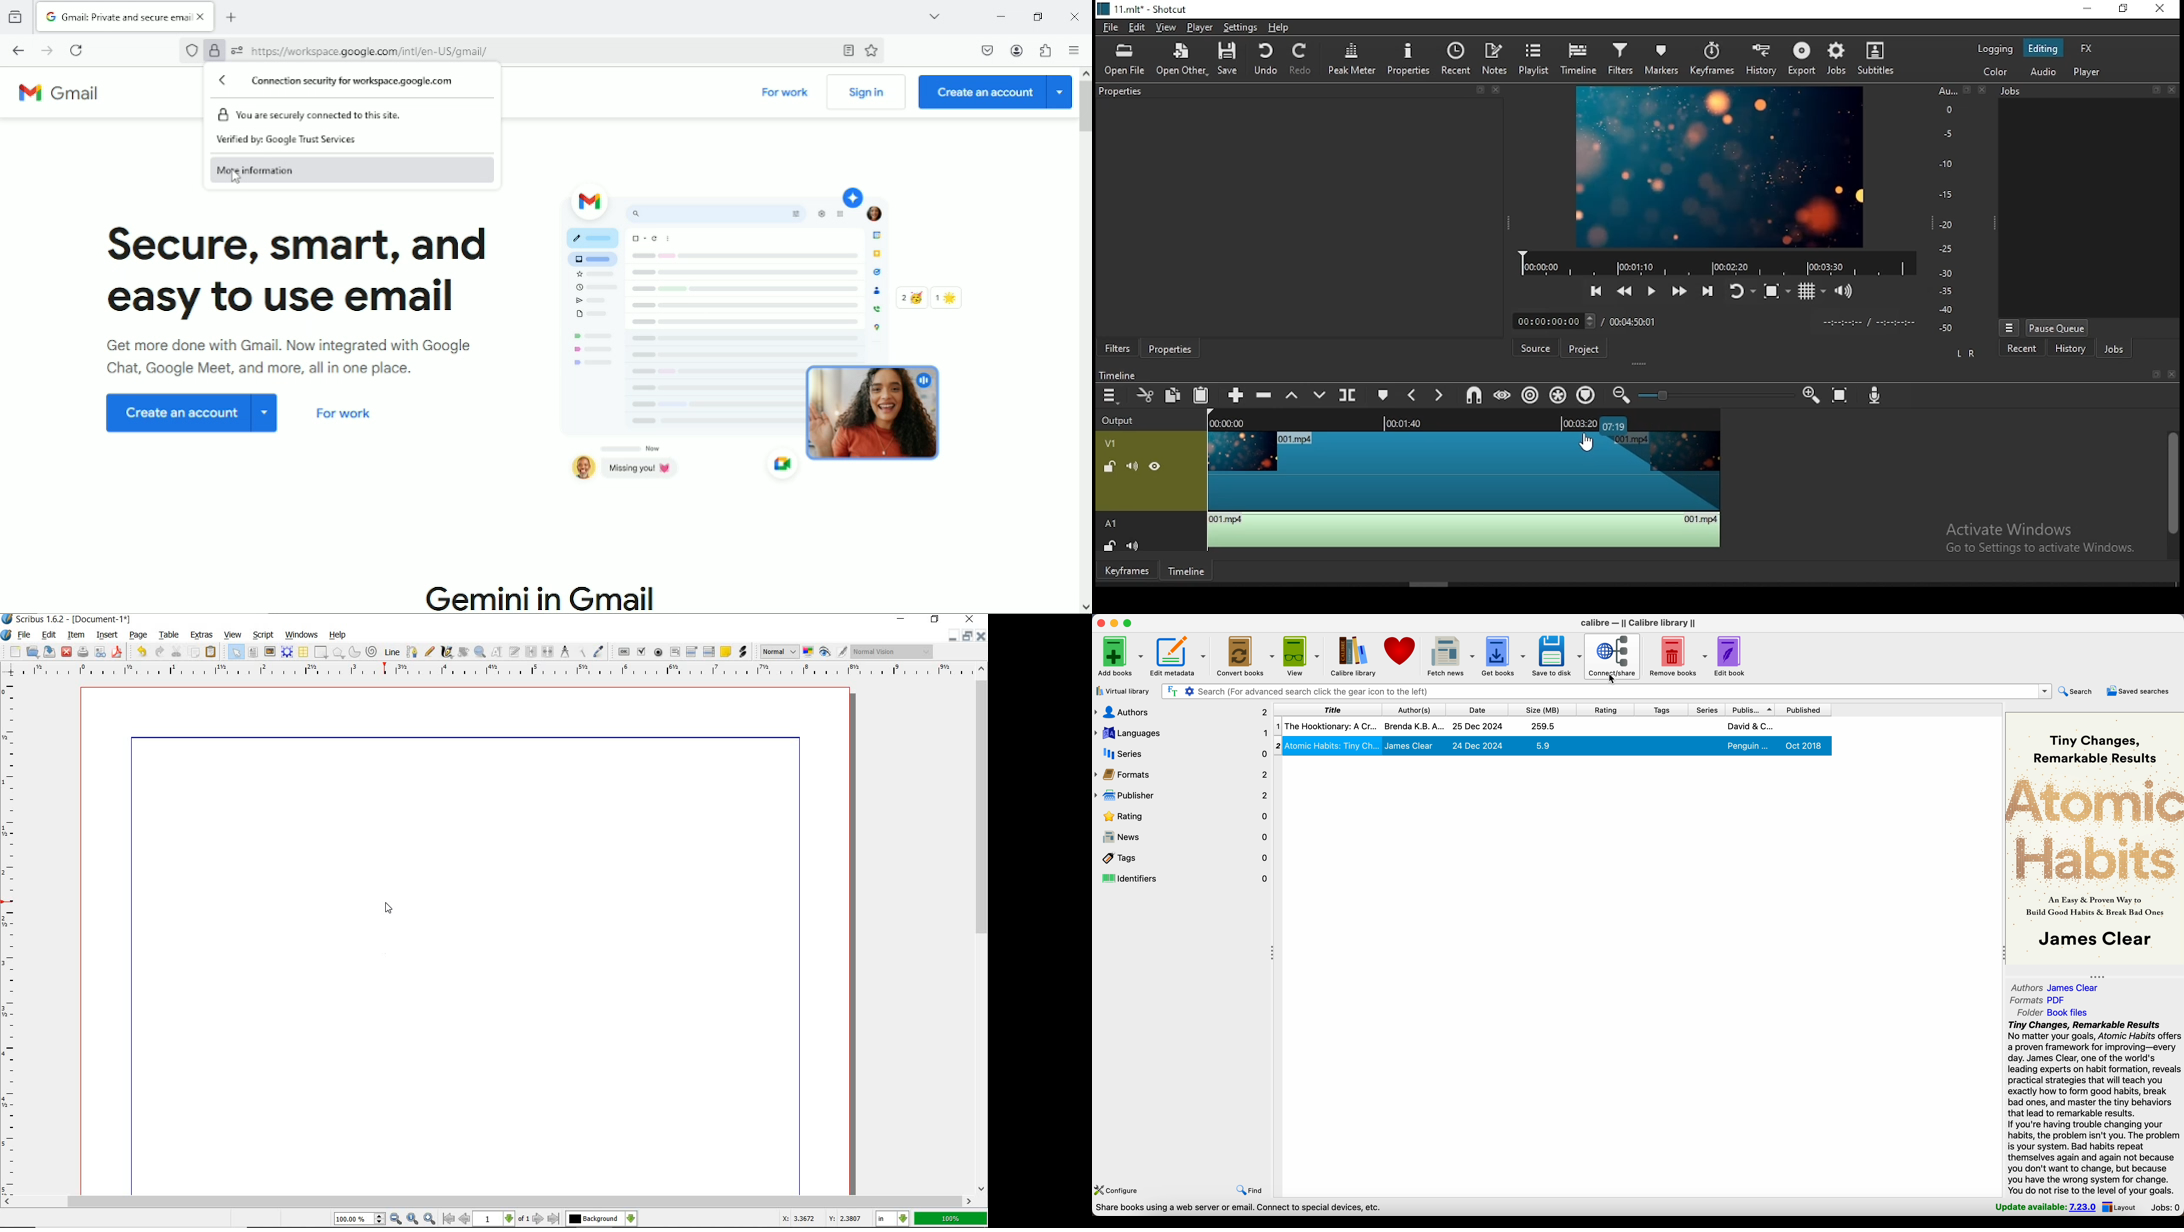 The width and height of the screenshot is (2184, 1232). I want to click on table, so click(170, 636).